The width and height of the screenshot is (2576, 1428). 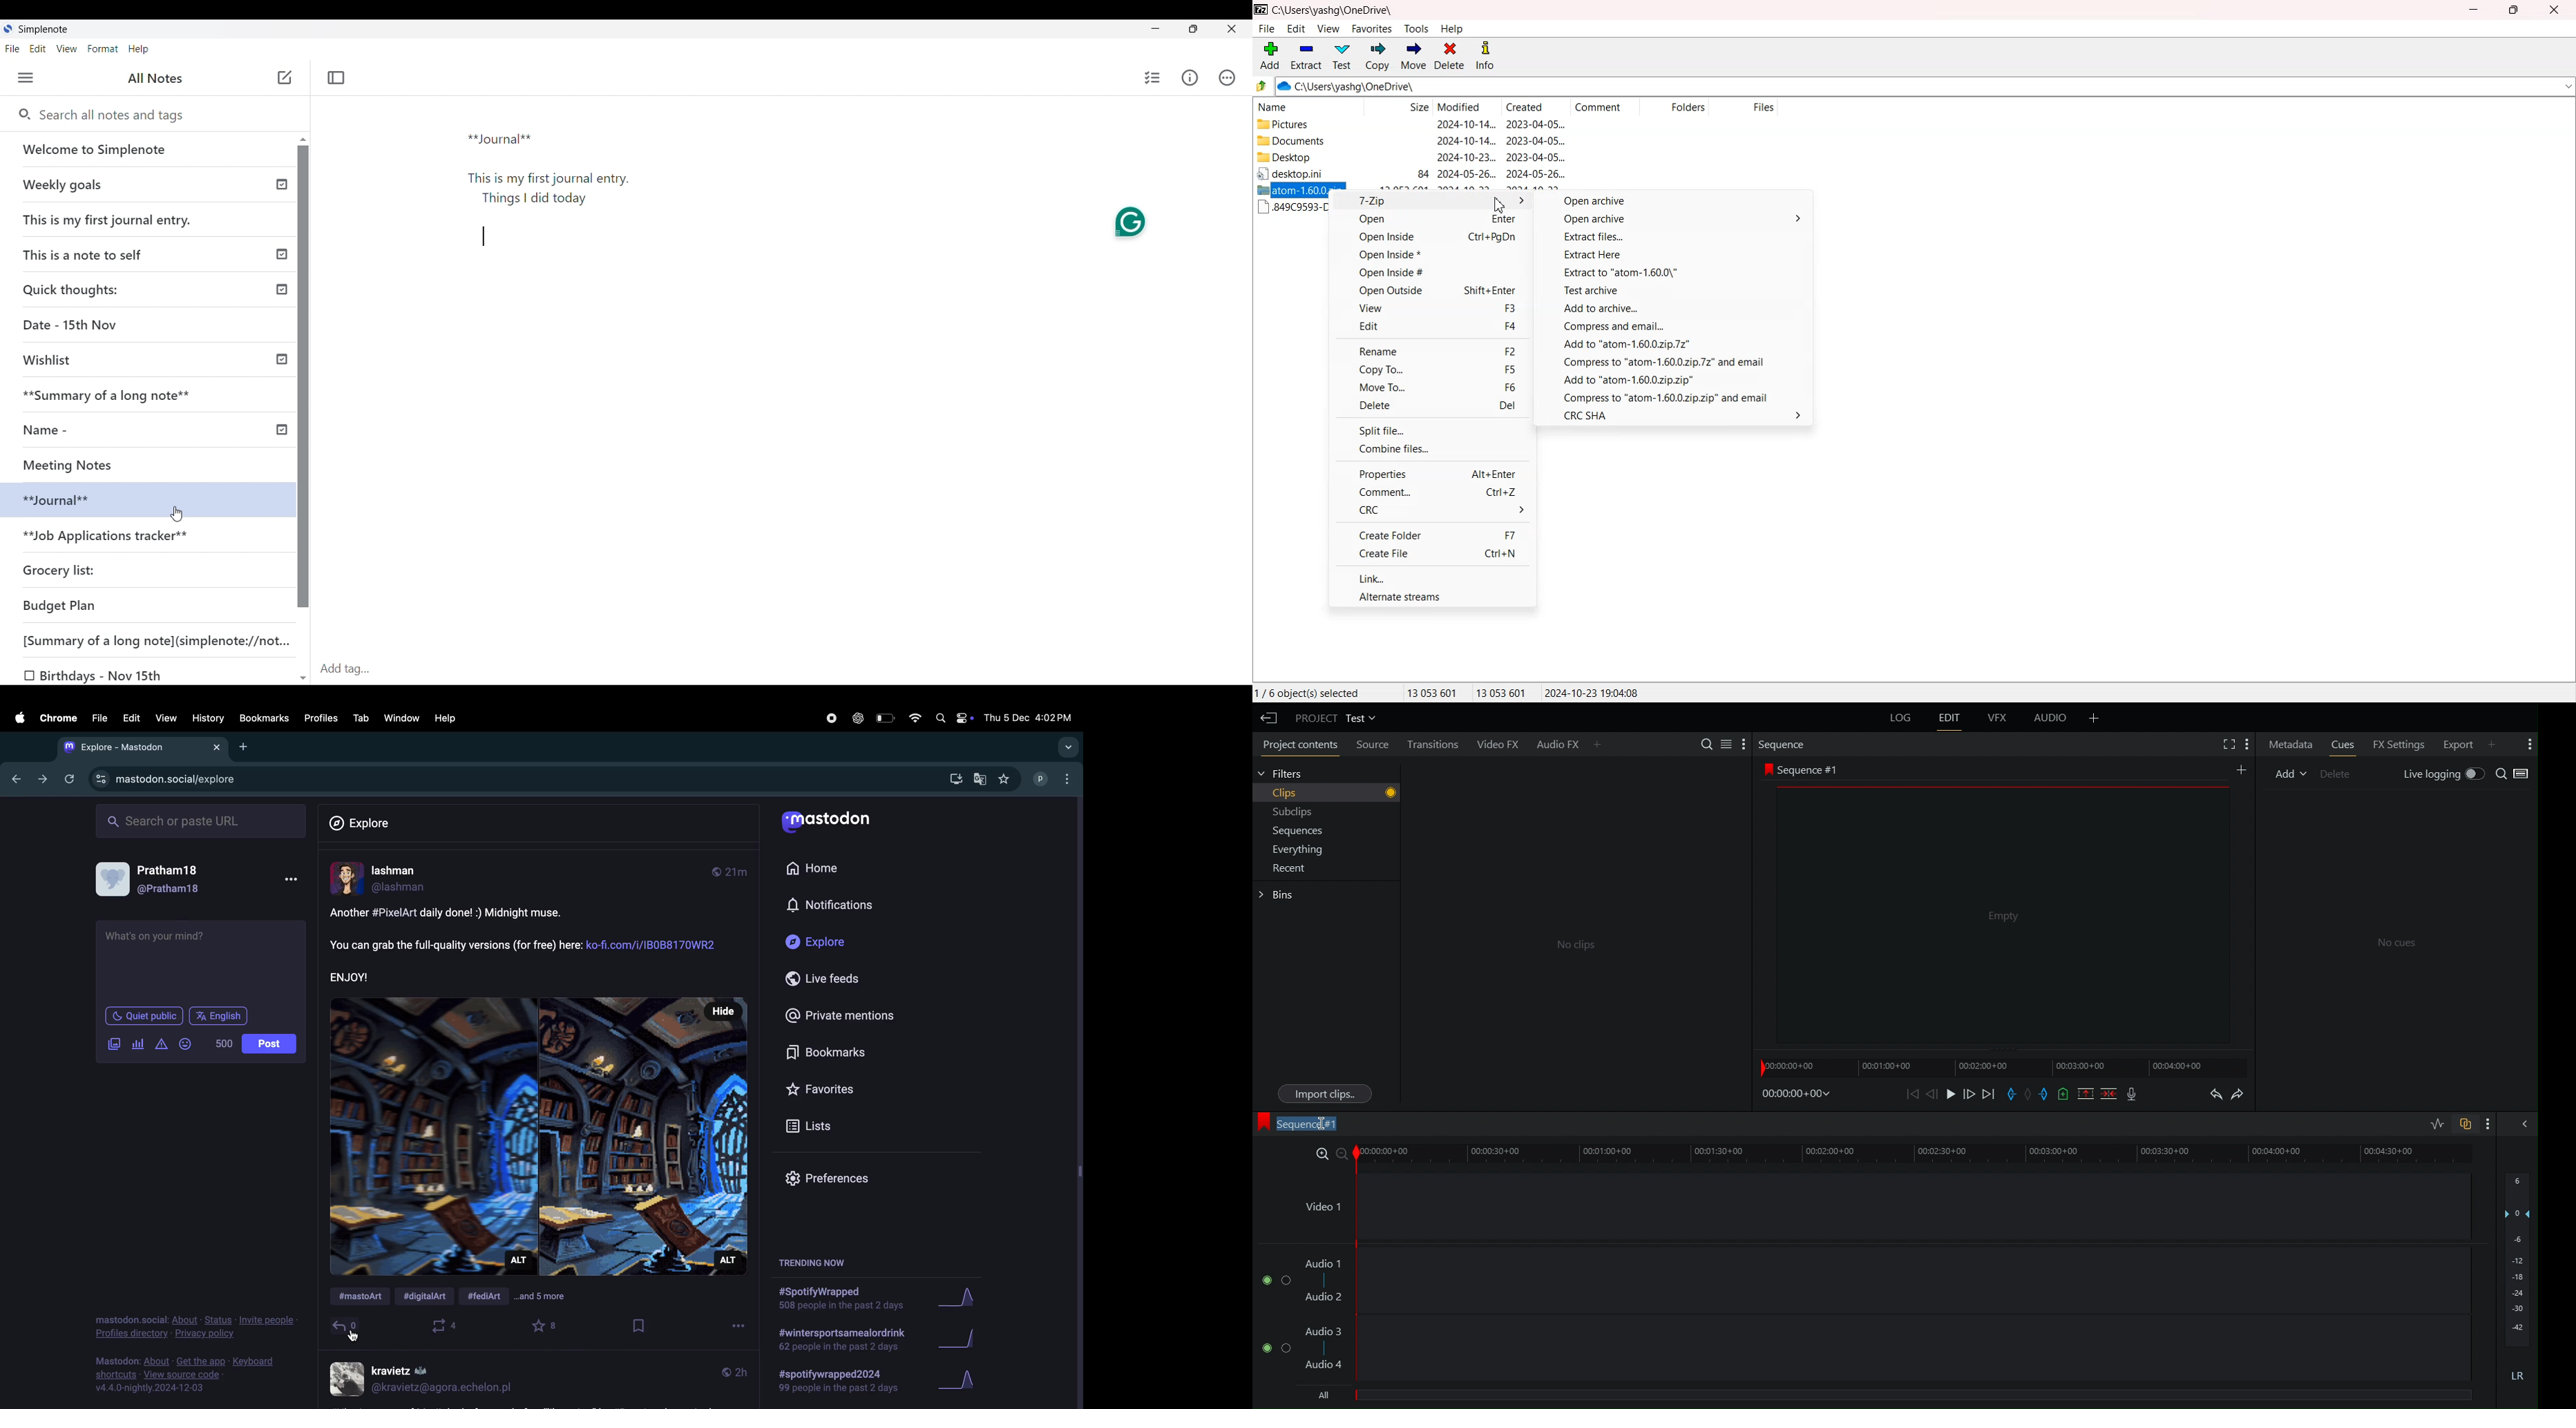 I want to click on # fed art, so click(x=490, y=1295).